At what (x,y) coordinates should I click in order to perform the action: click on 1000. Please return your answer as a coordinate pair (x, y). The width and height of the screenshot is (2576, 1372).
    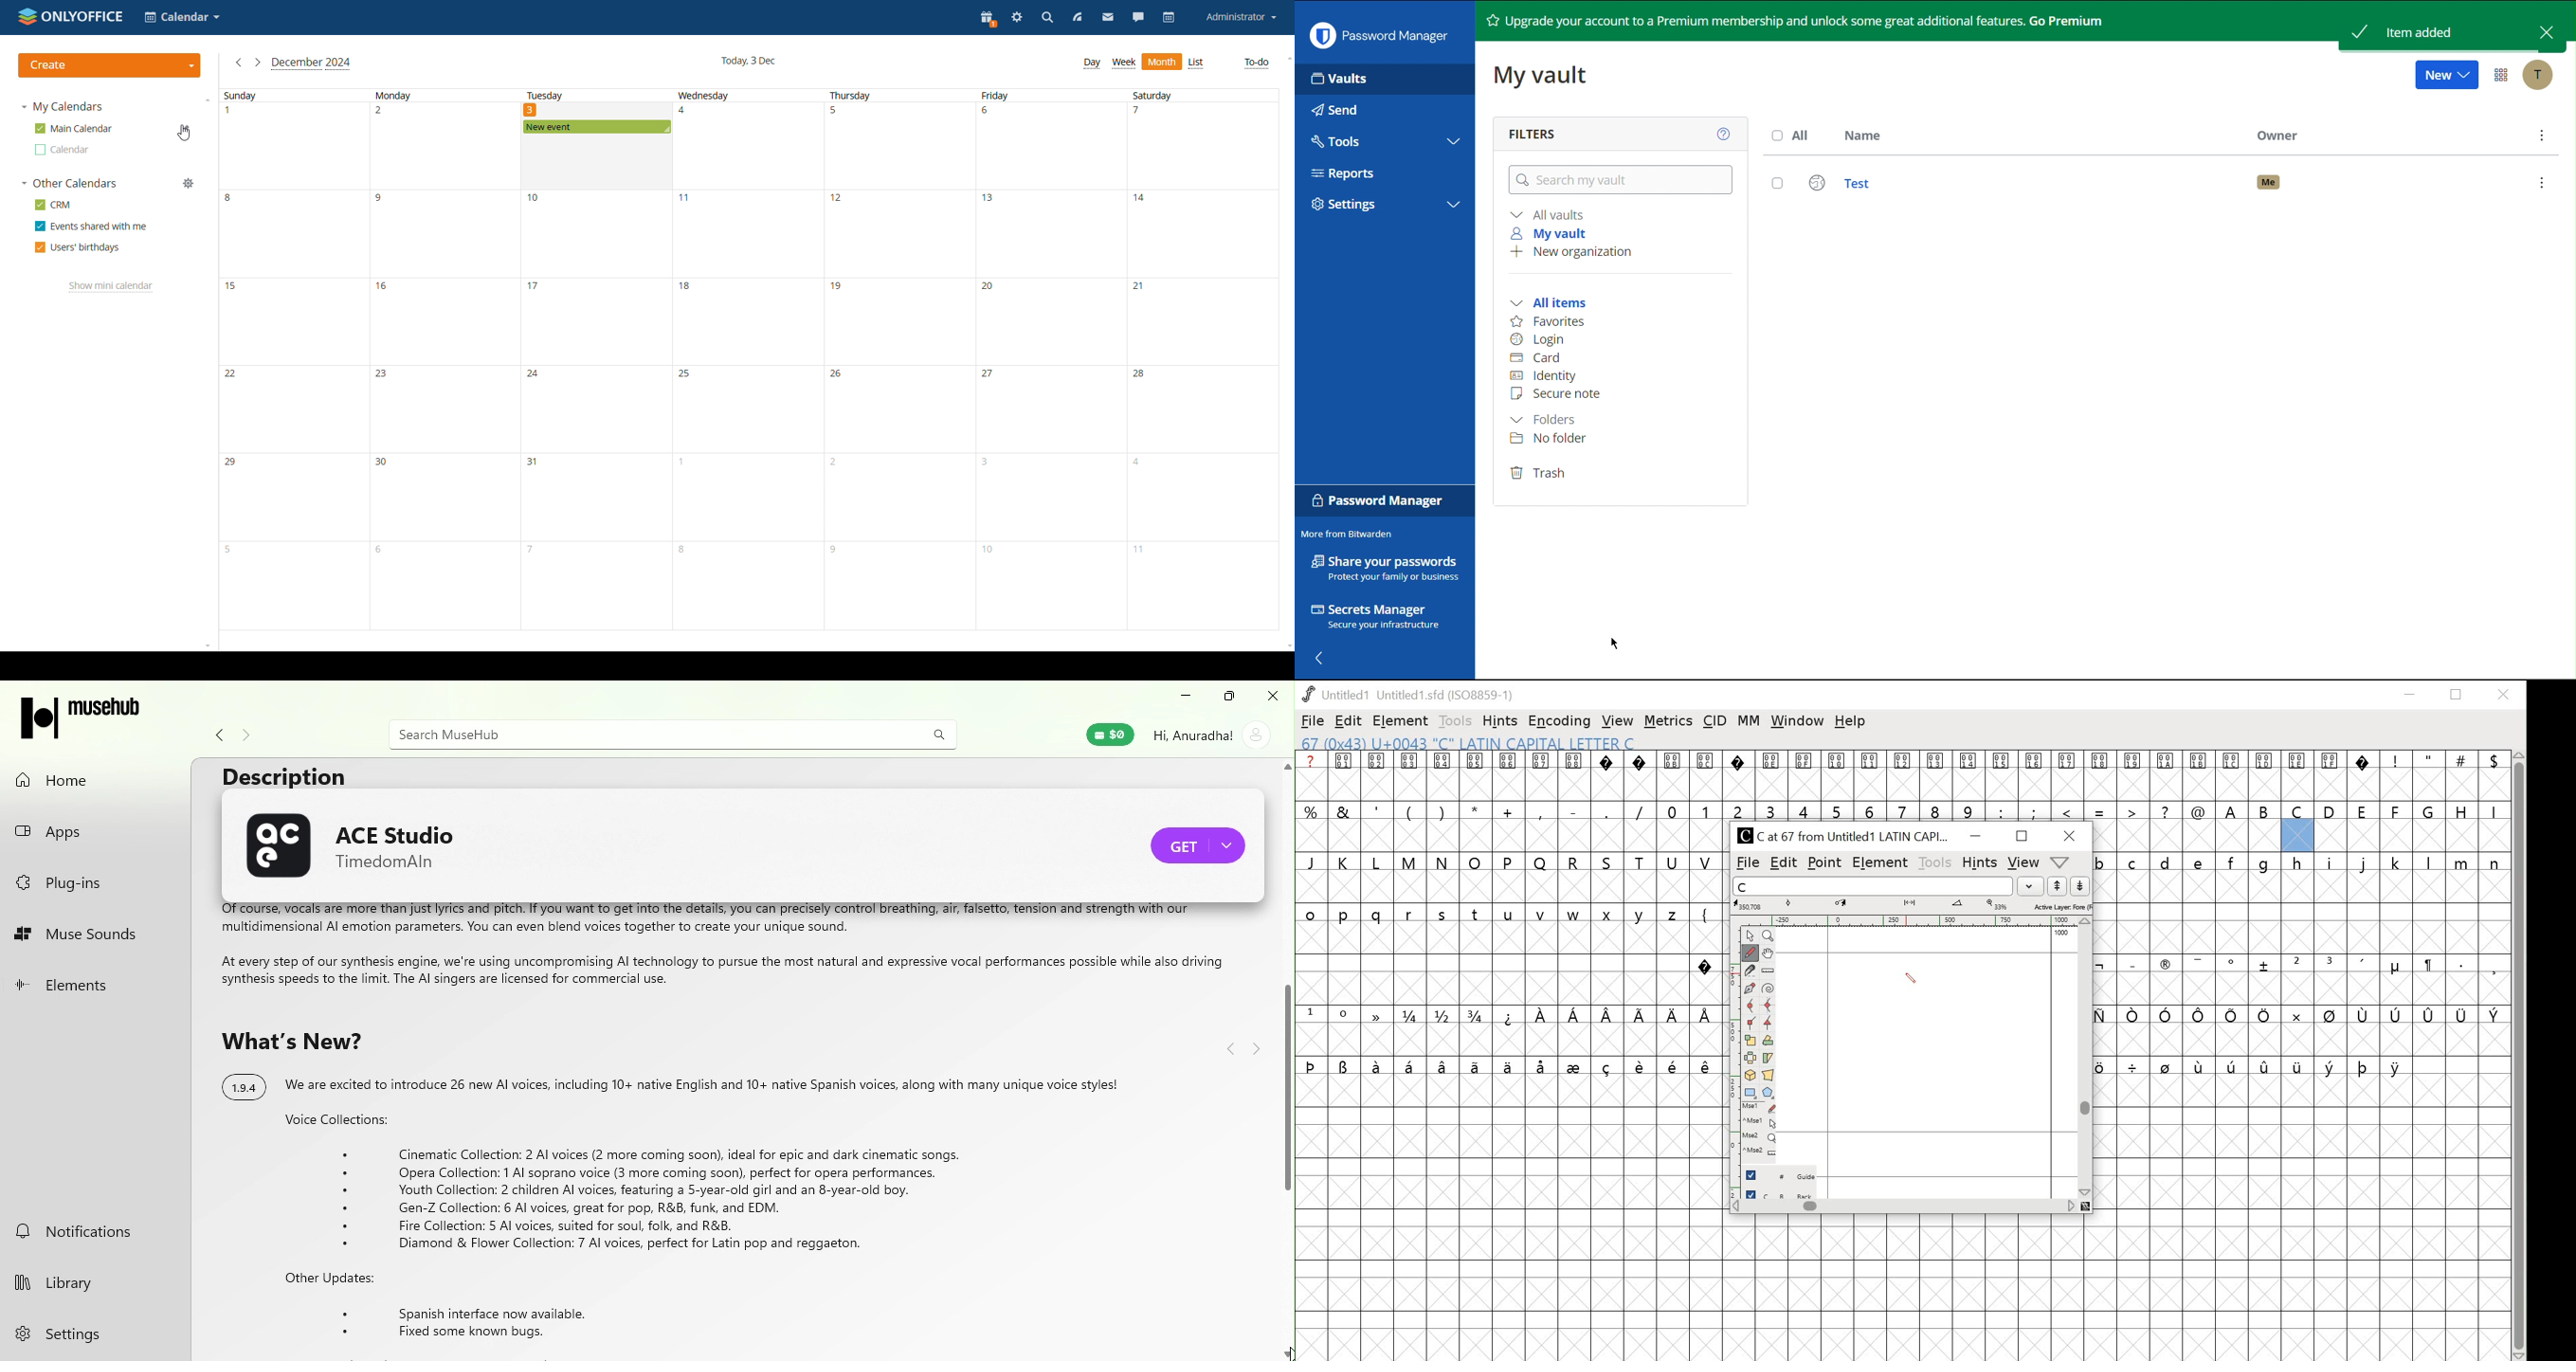
    Looking at the image, I should click on (2062, 933).